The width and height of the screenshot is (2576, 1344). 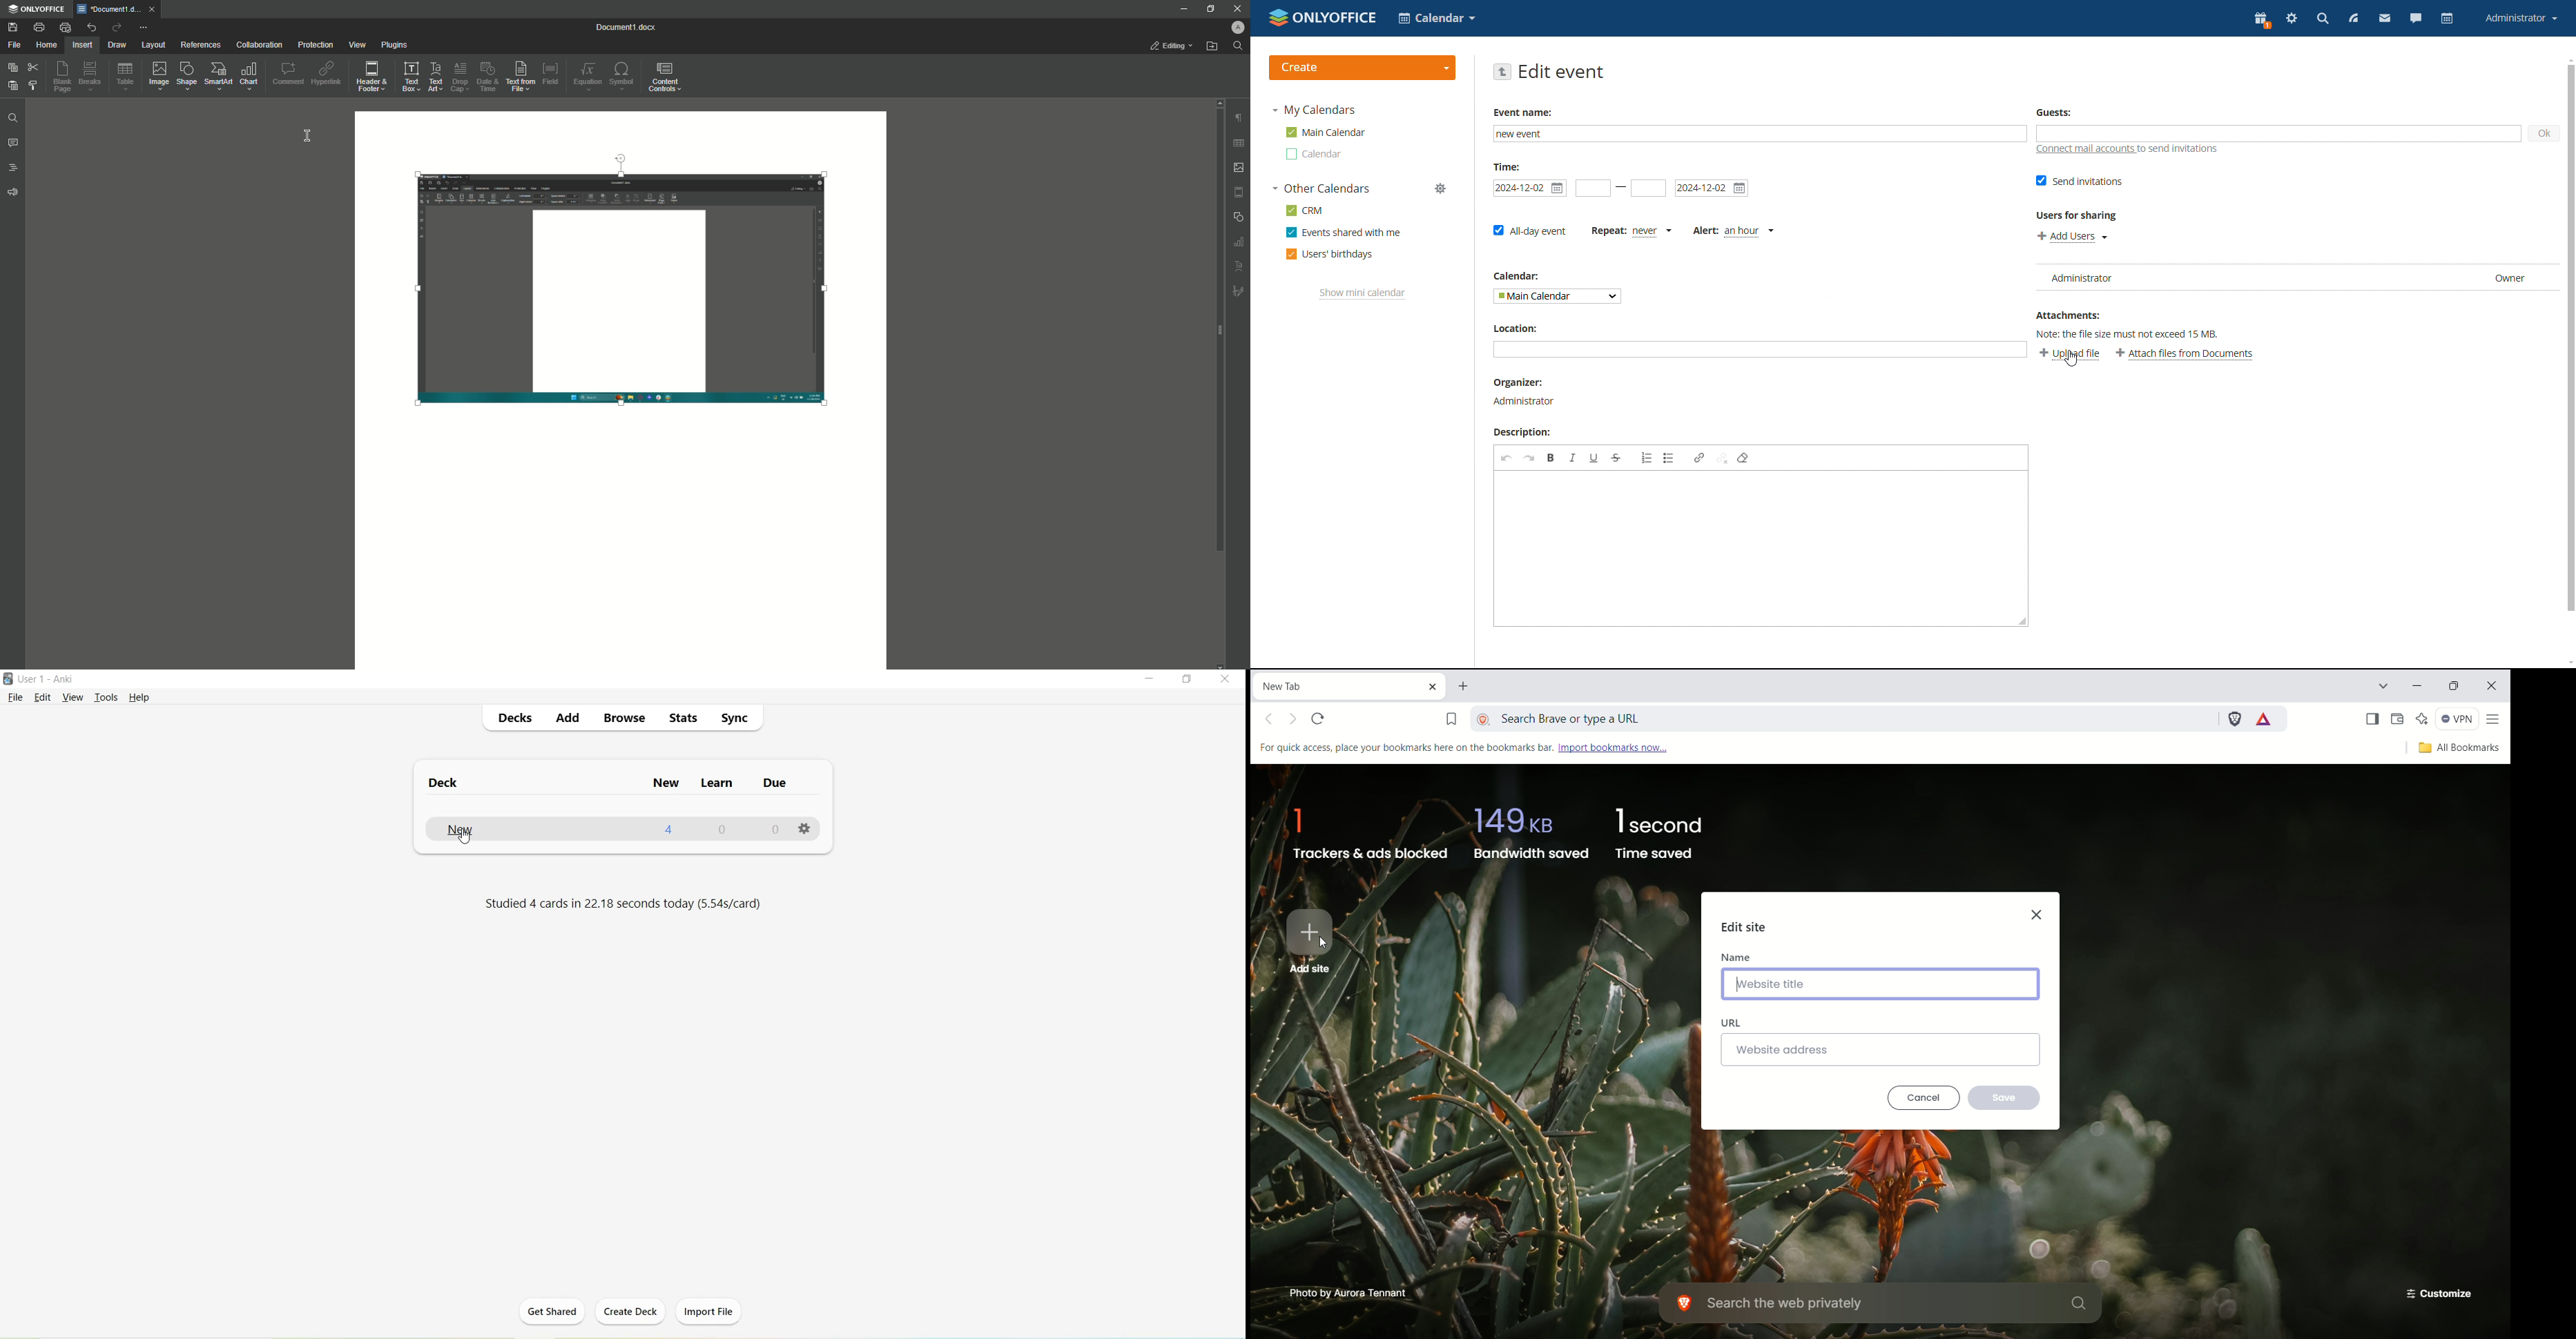 I want to click on Paragraph Settings, so click(x=1238, y=117).